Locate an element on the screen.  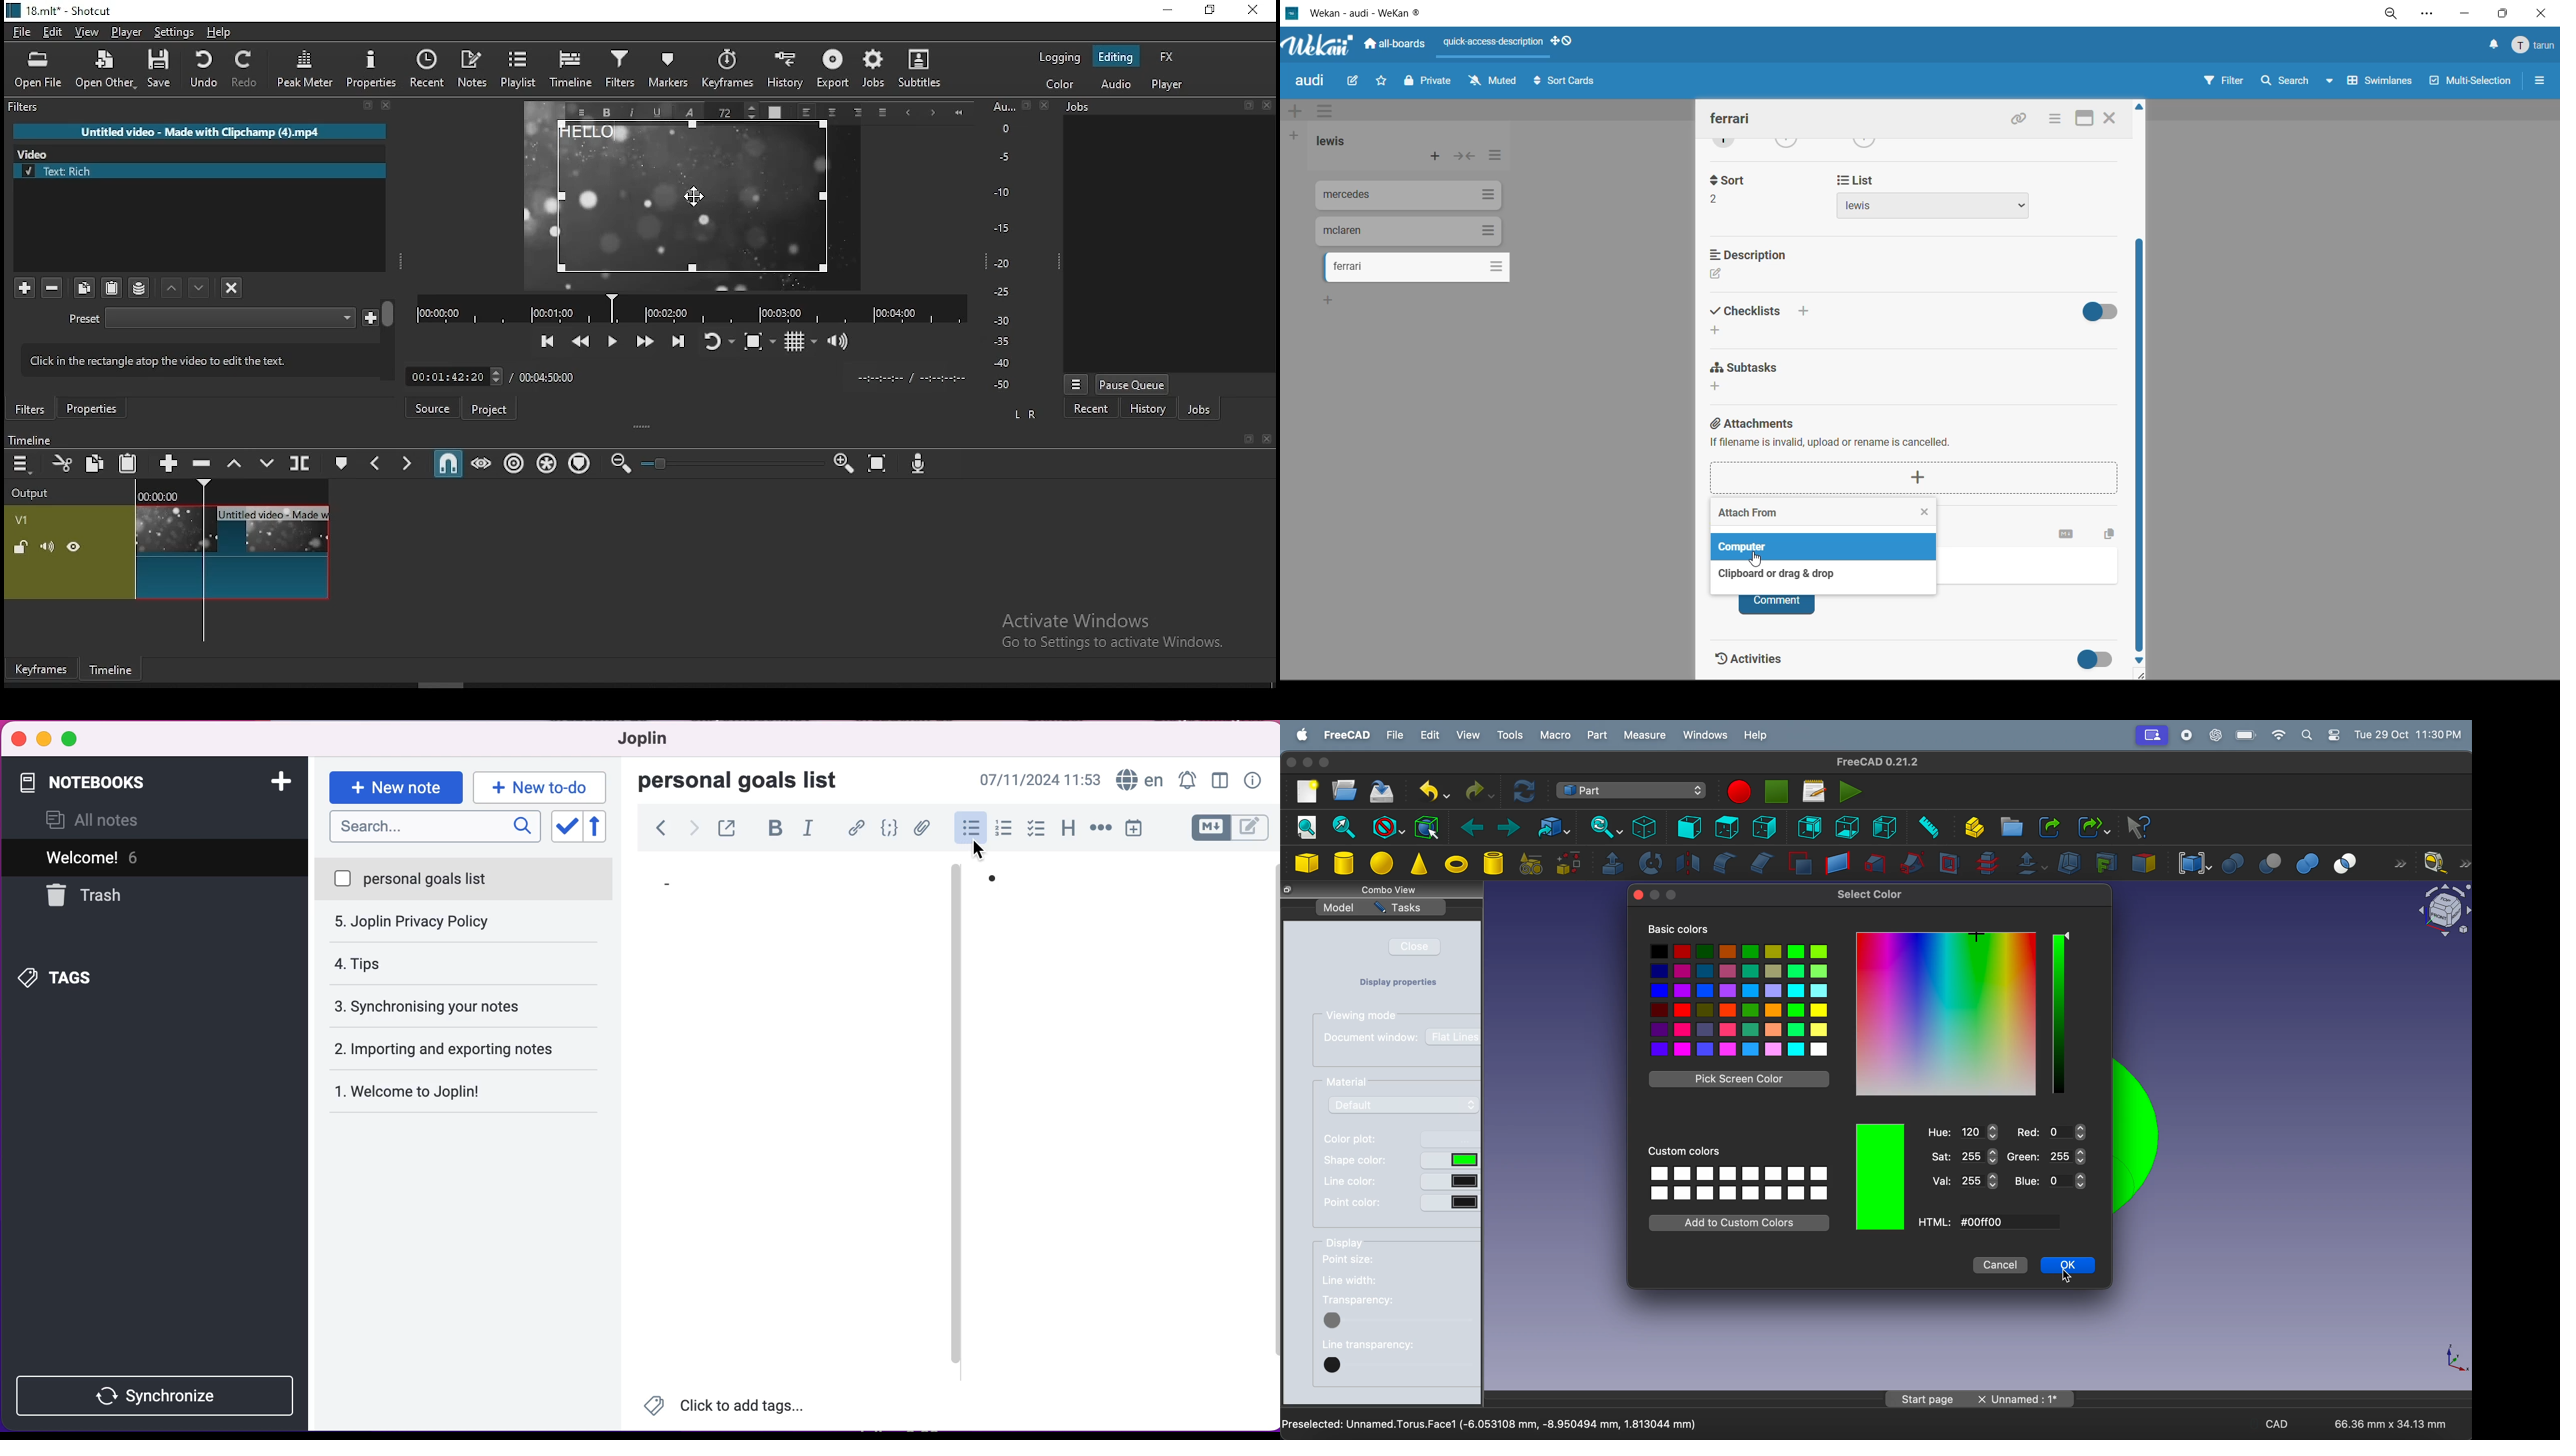
minimize is located at coordinates (2463, 15).